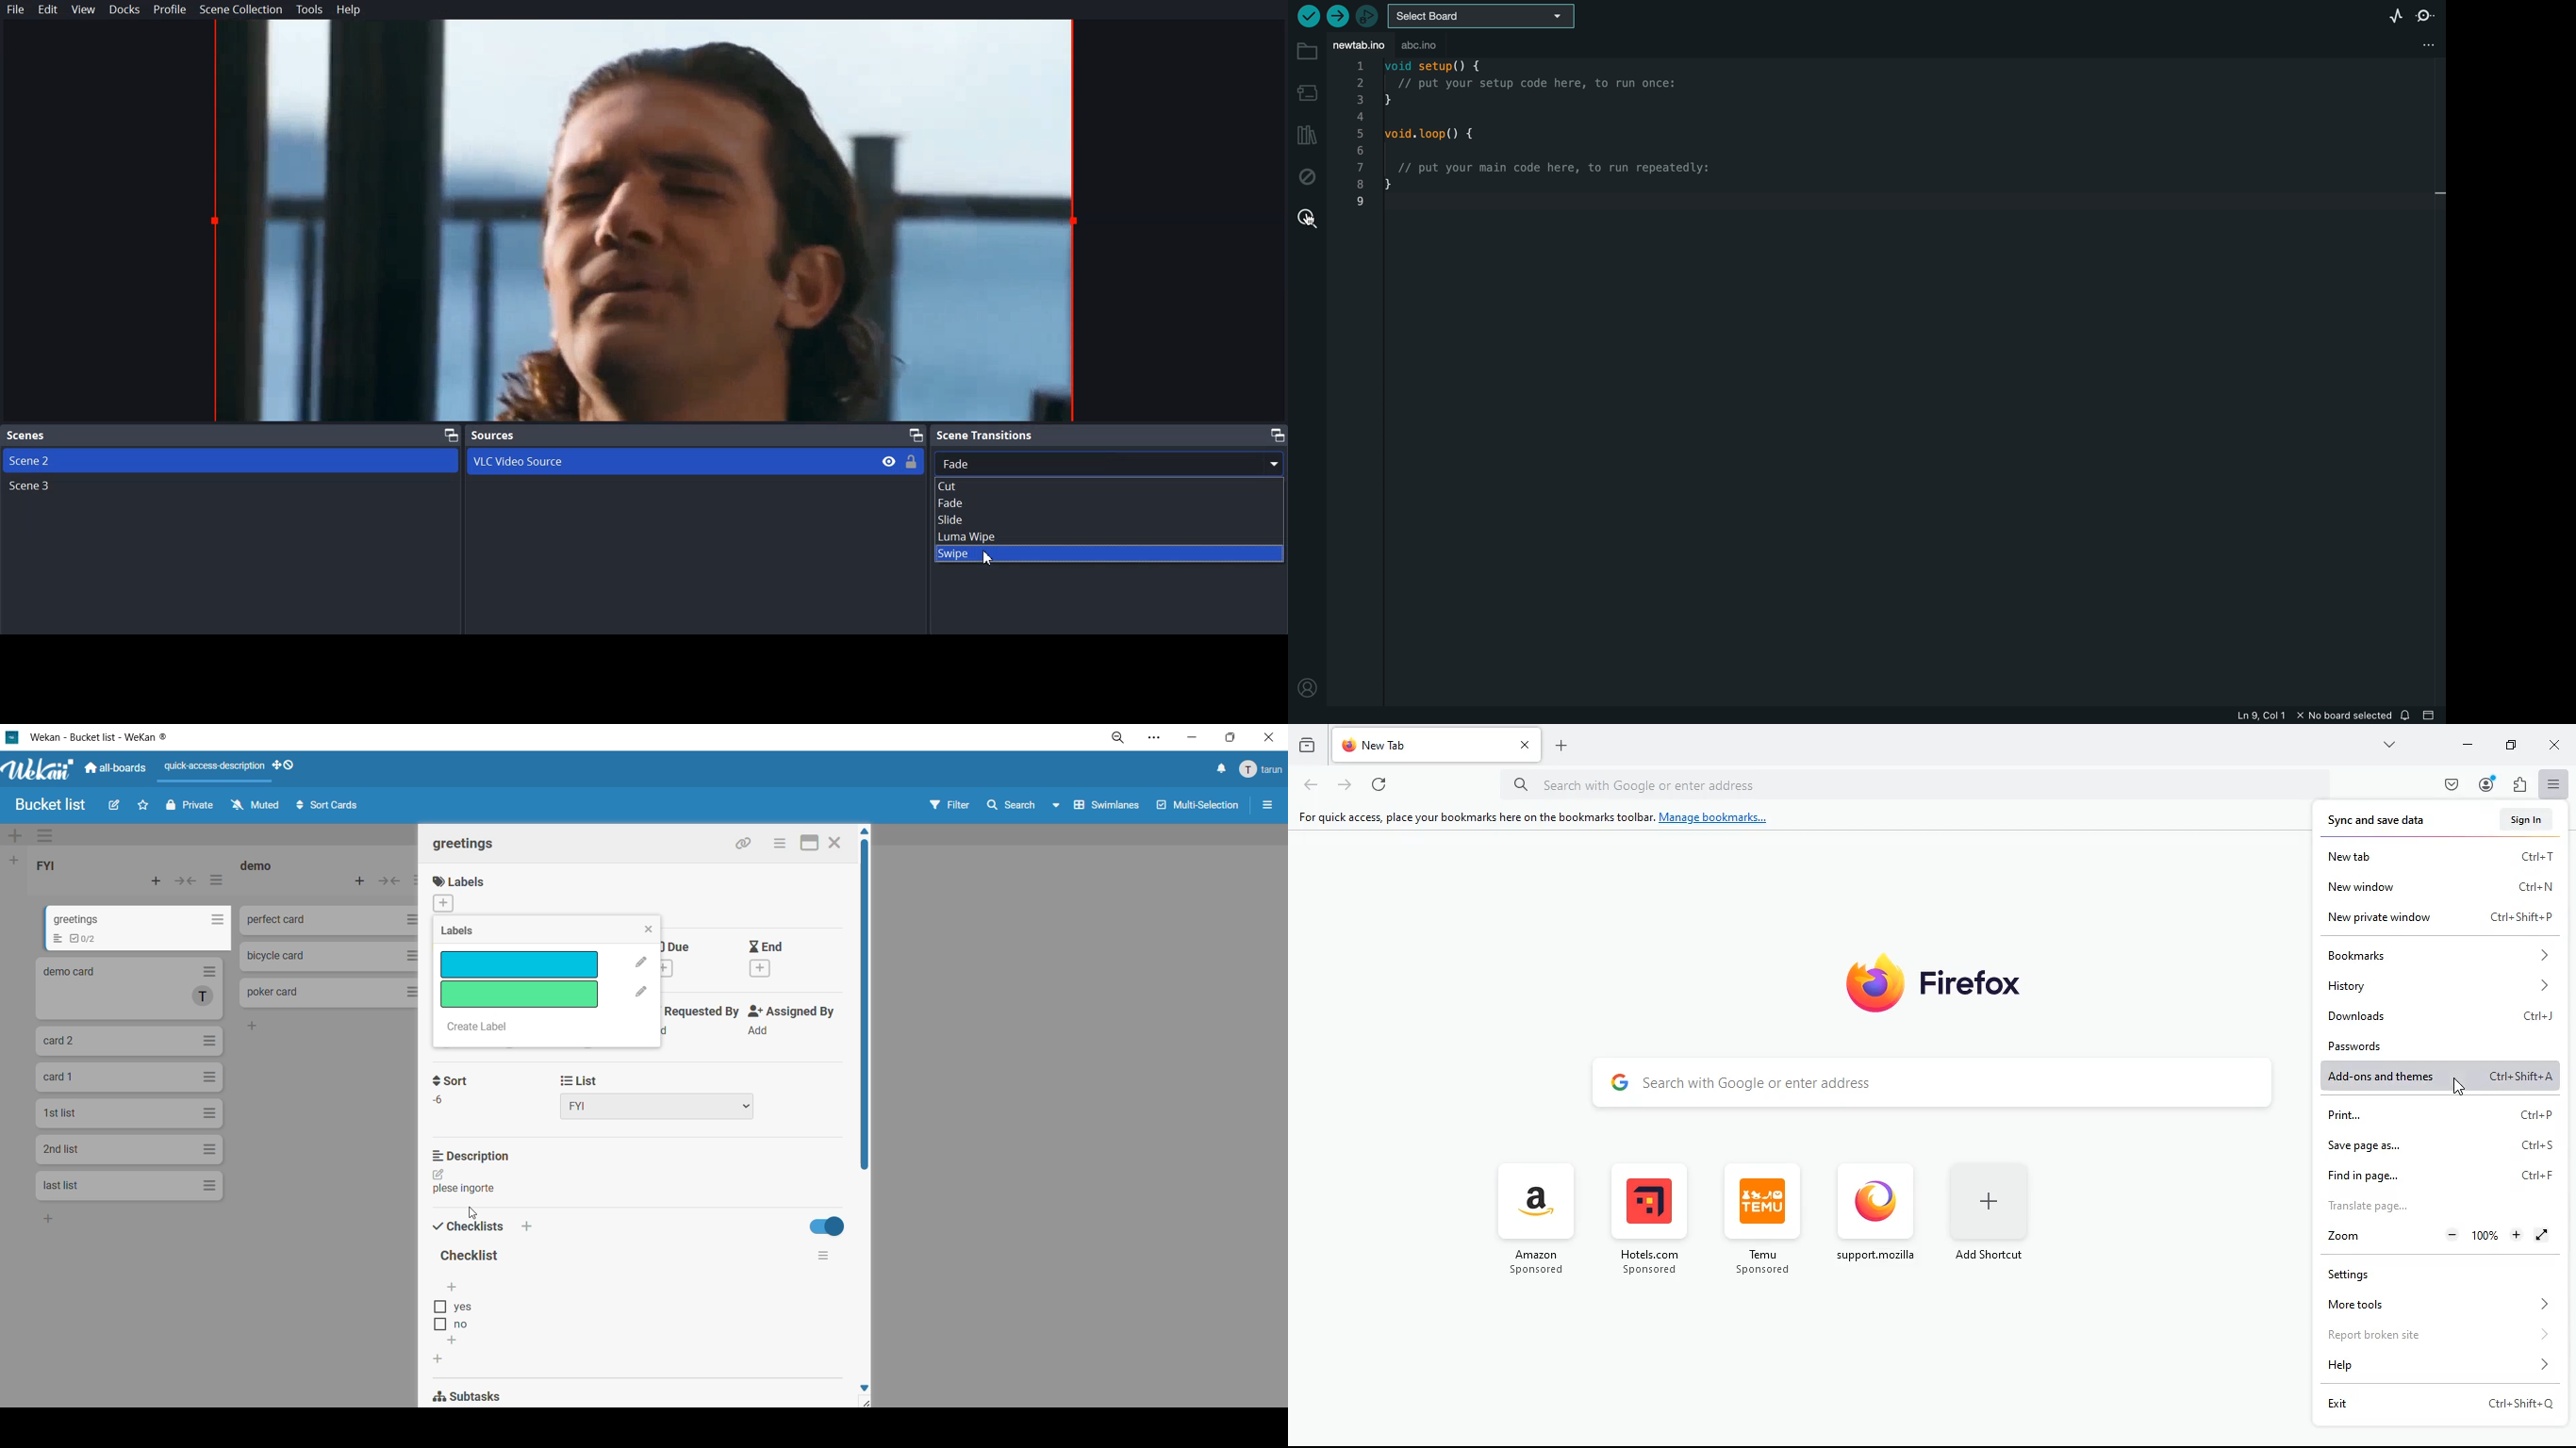 This screenshot has width=2576, height=1456. What do you see at coordinates (1110, 486) in the screenshot?
I see `Cut` at bounding box center [1110, 486].